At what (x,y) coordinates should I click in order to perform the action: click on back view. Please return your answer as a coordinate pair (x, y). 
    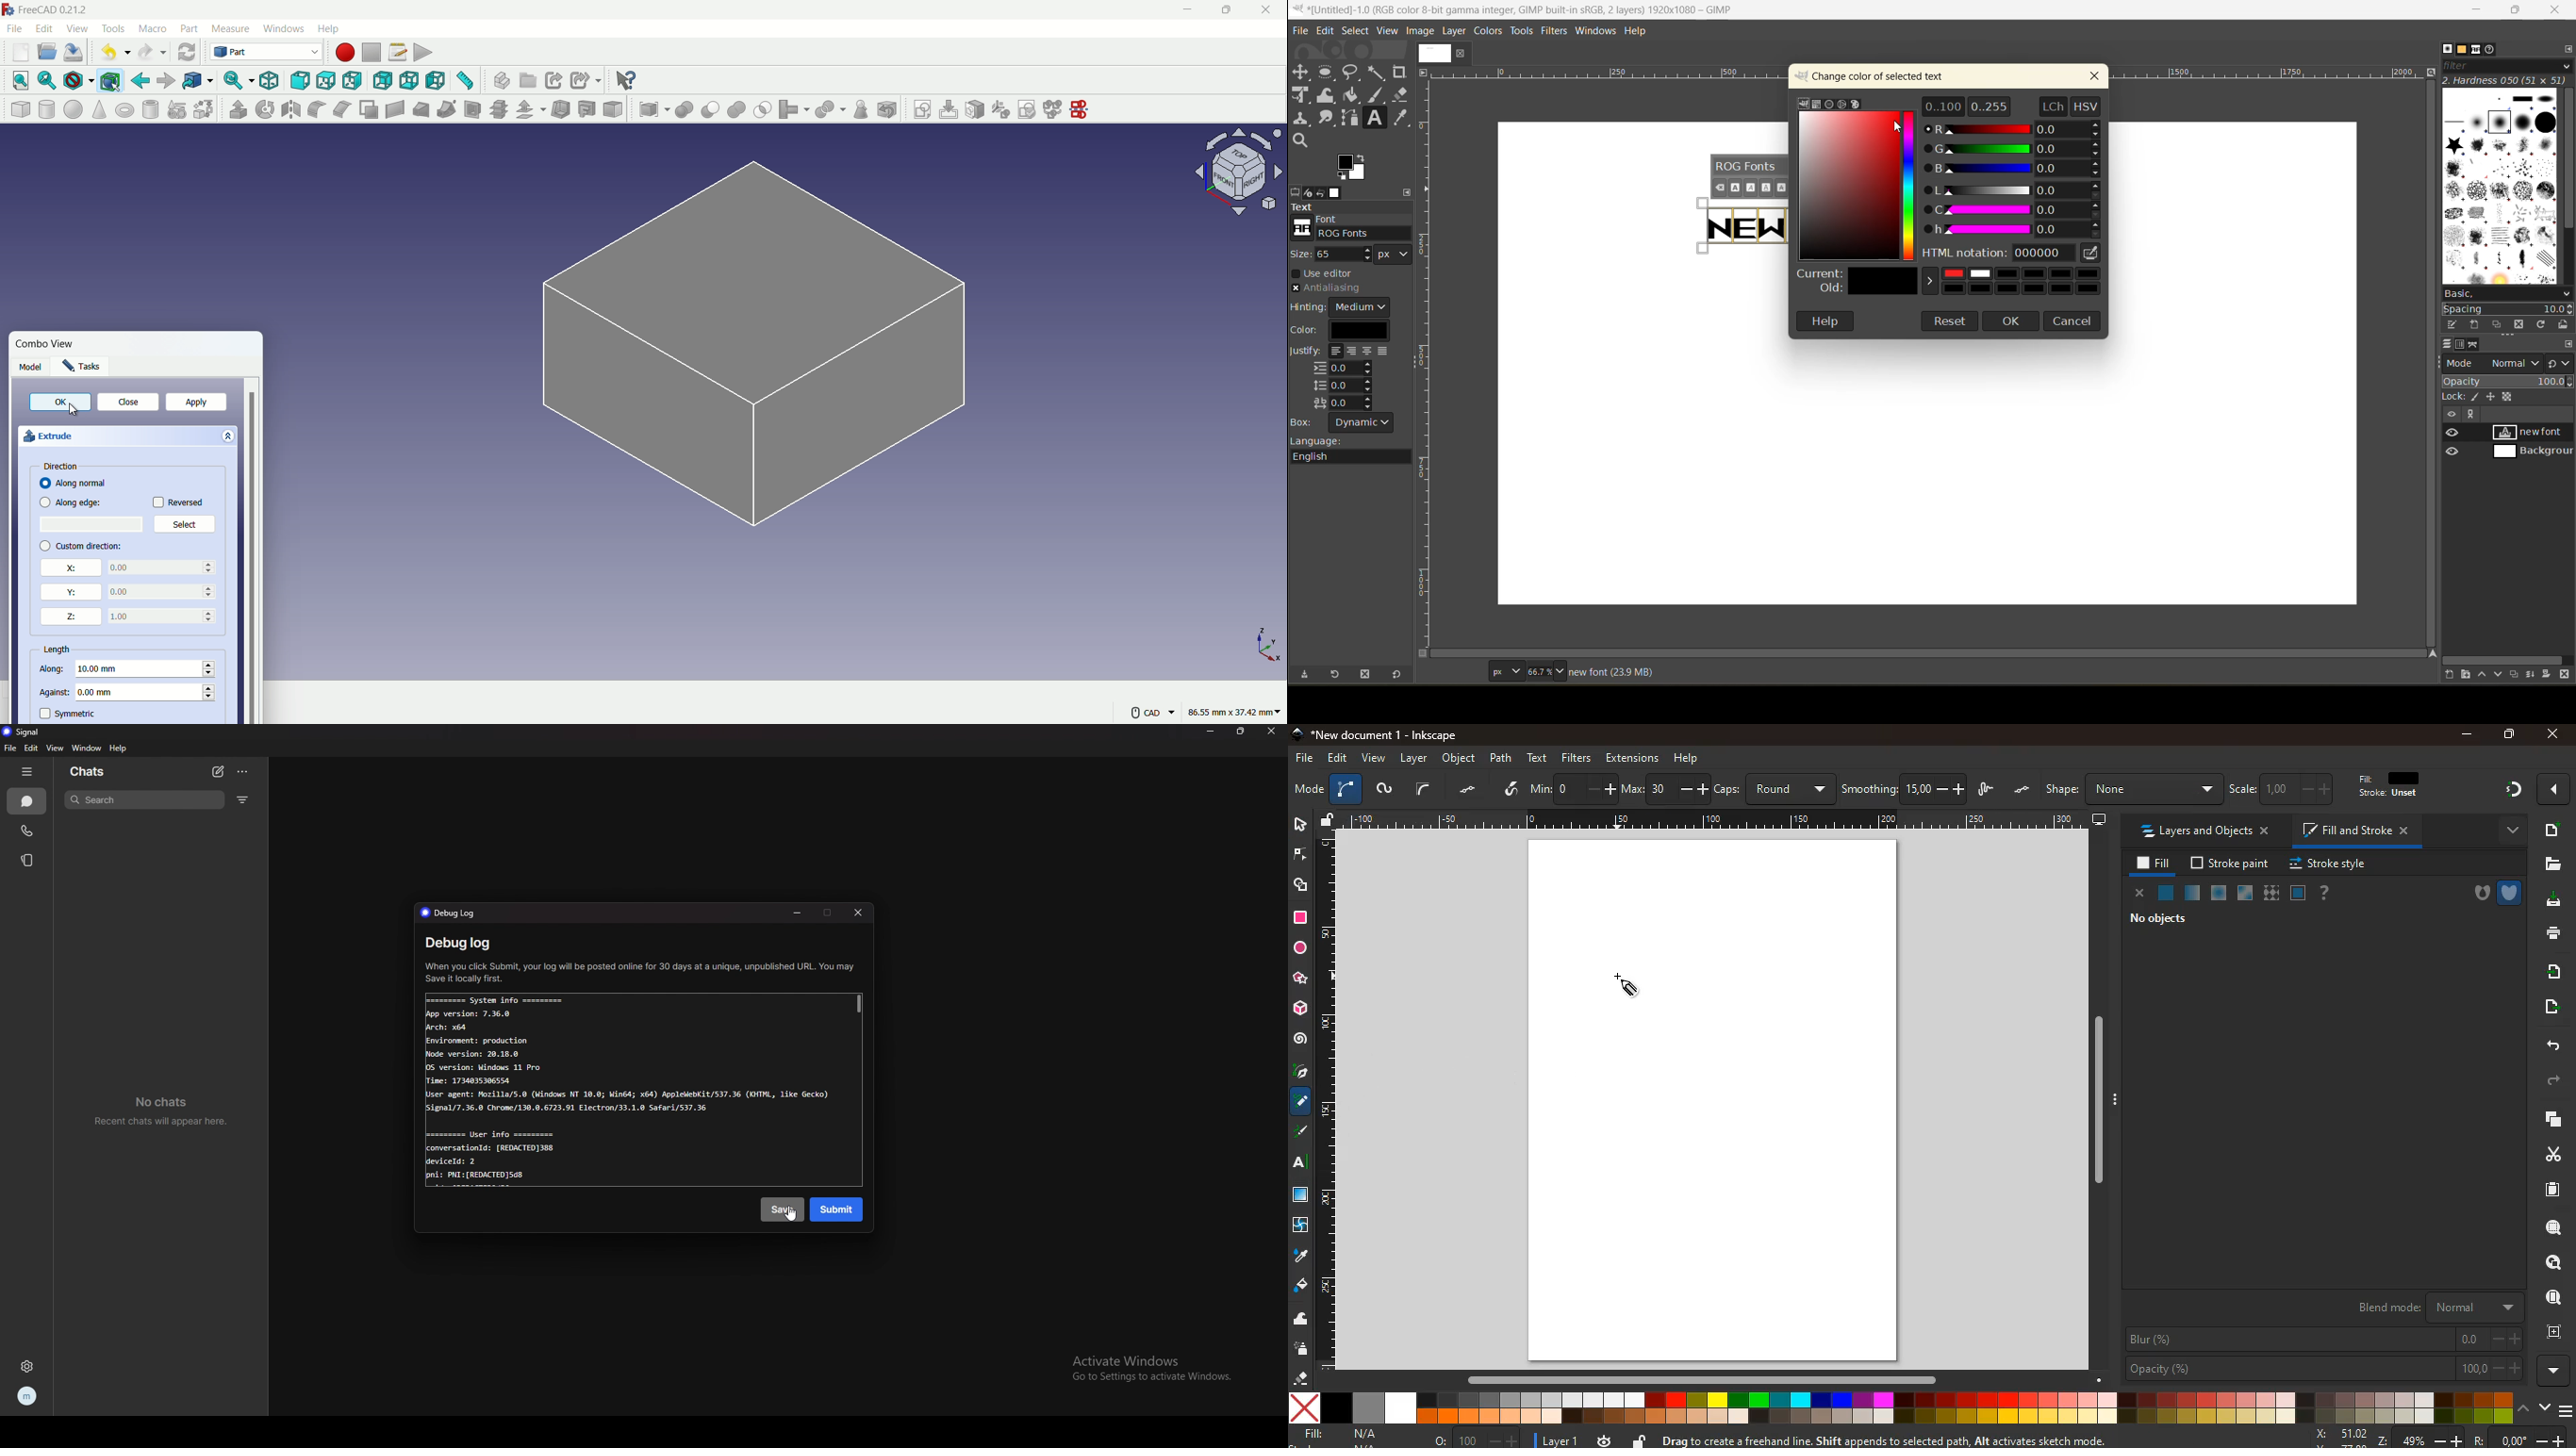
    Looking at the image, I should click on (382, 81).